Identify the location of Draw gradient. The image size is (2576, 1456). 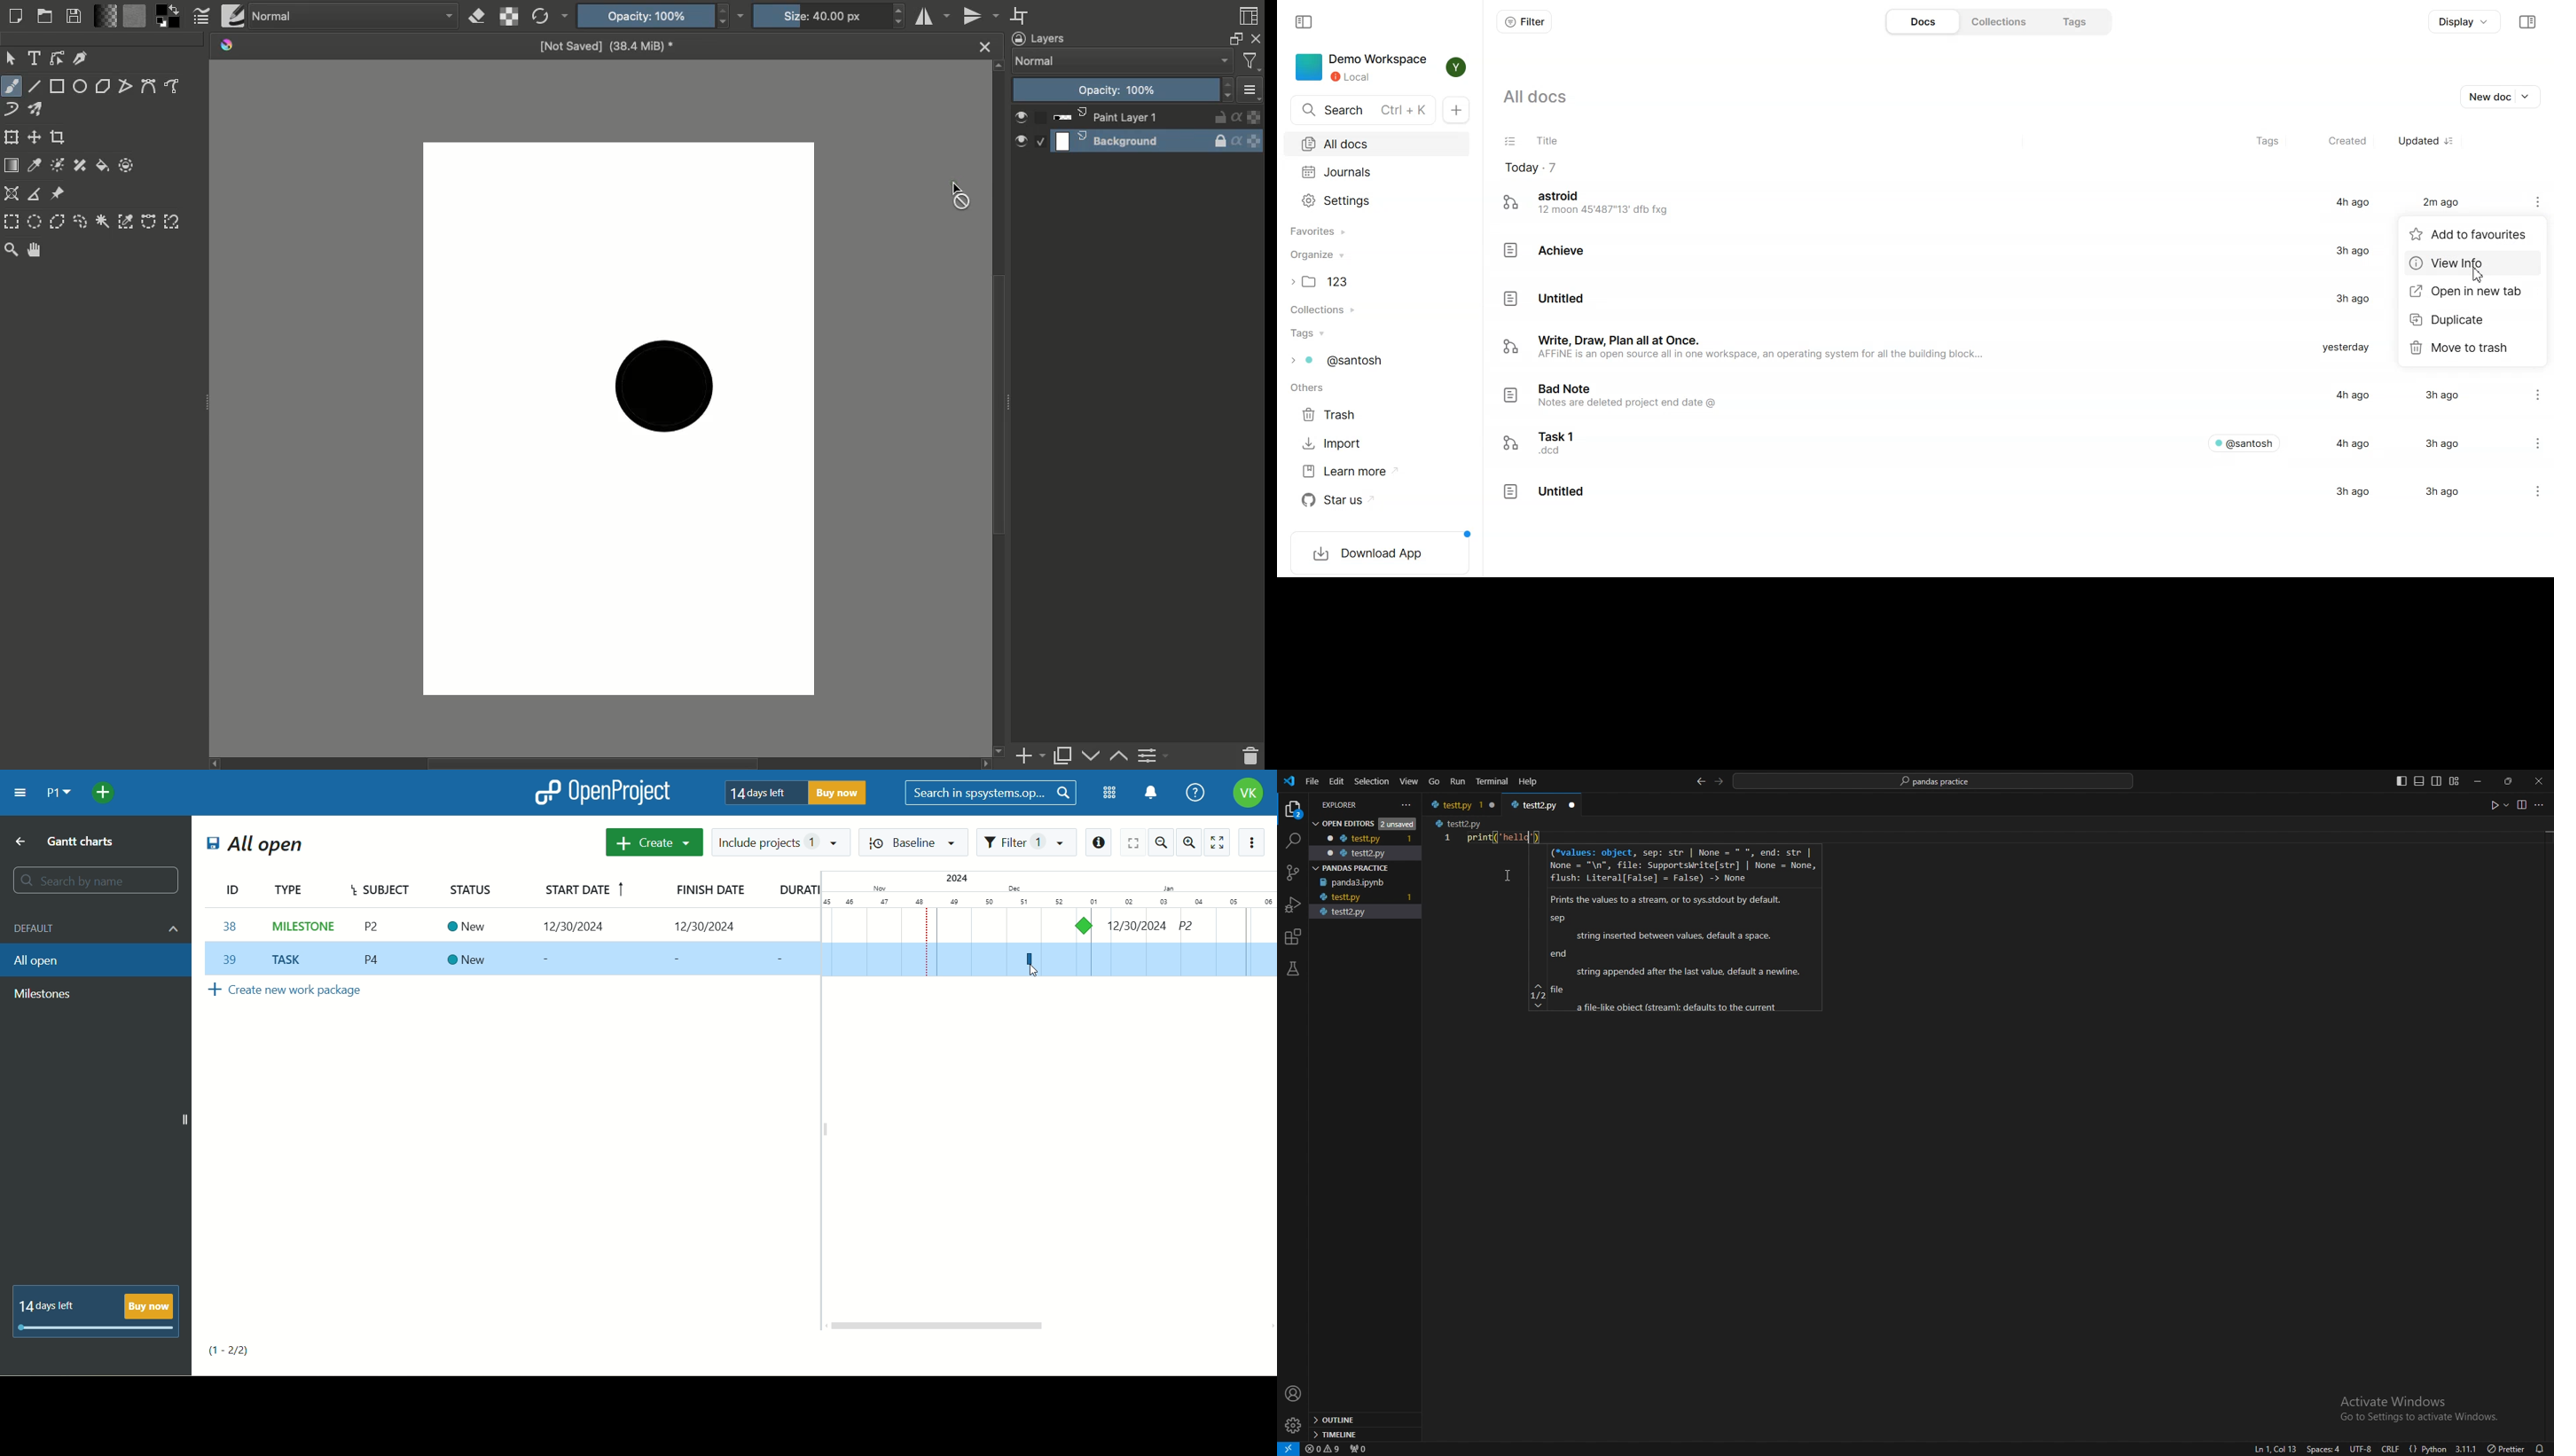
(14, 167).